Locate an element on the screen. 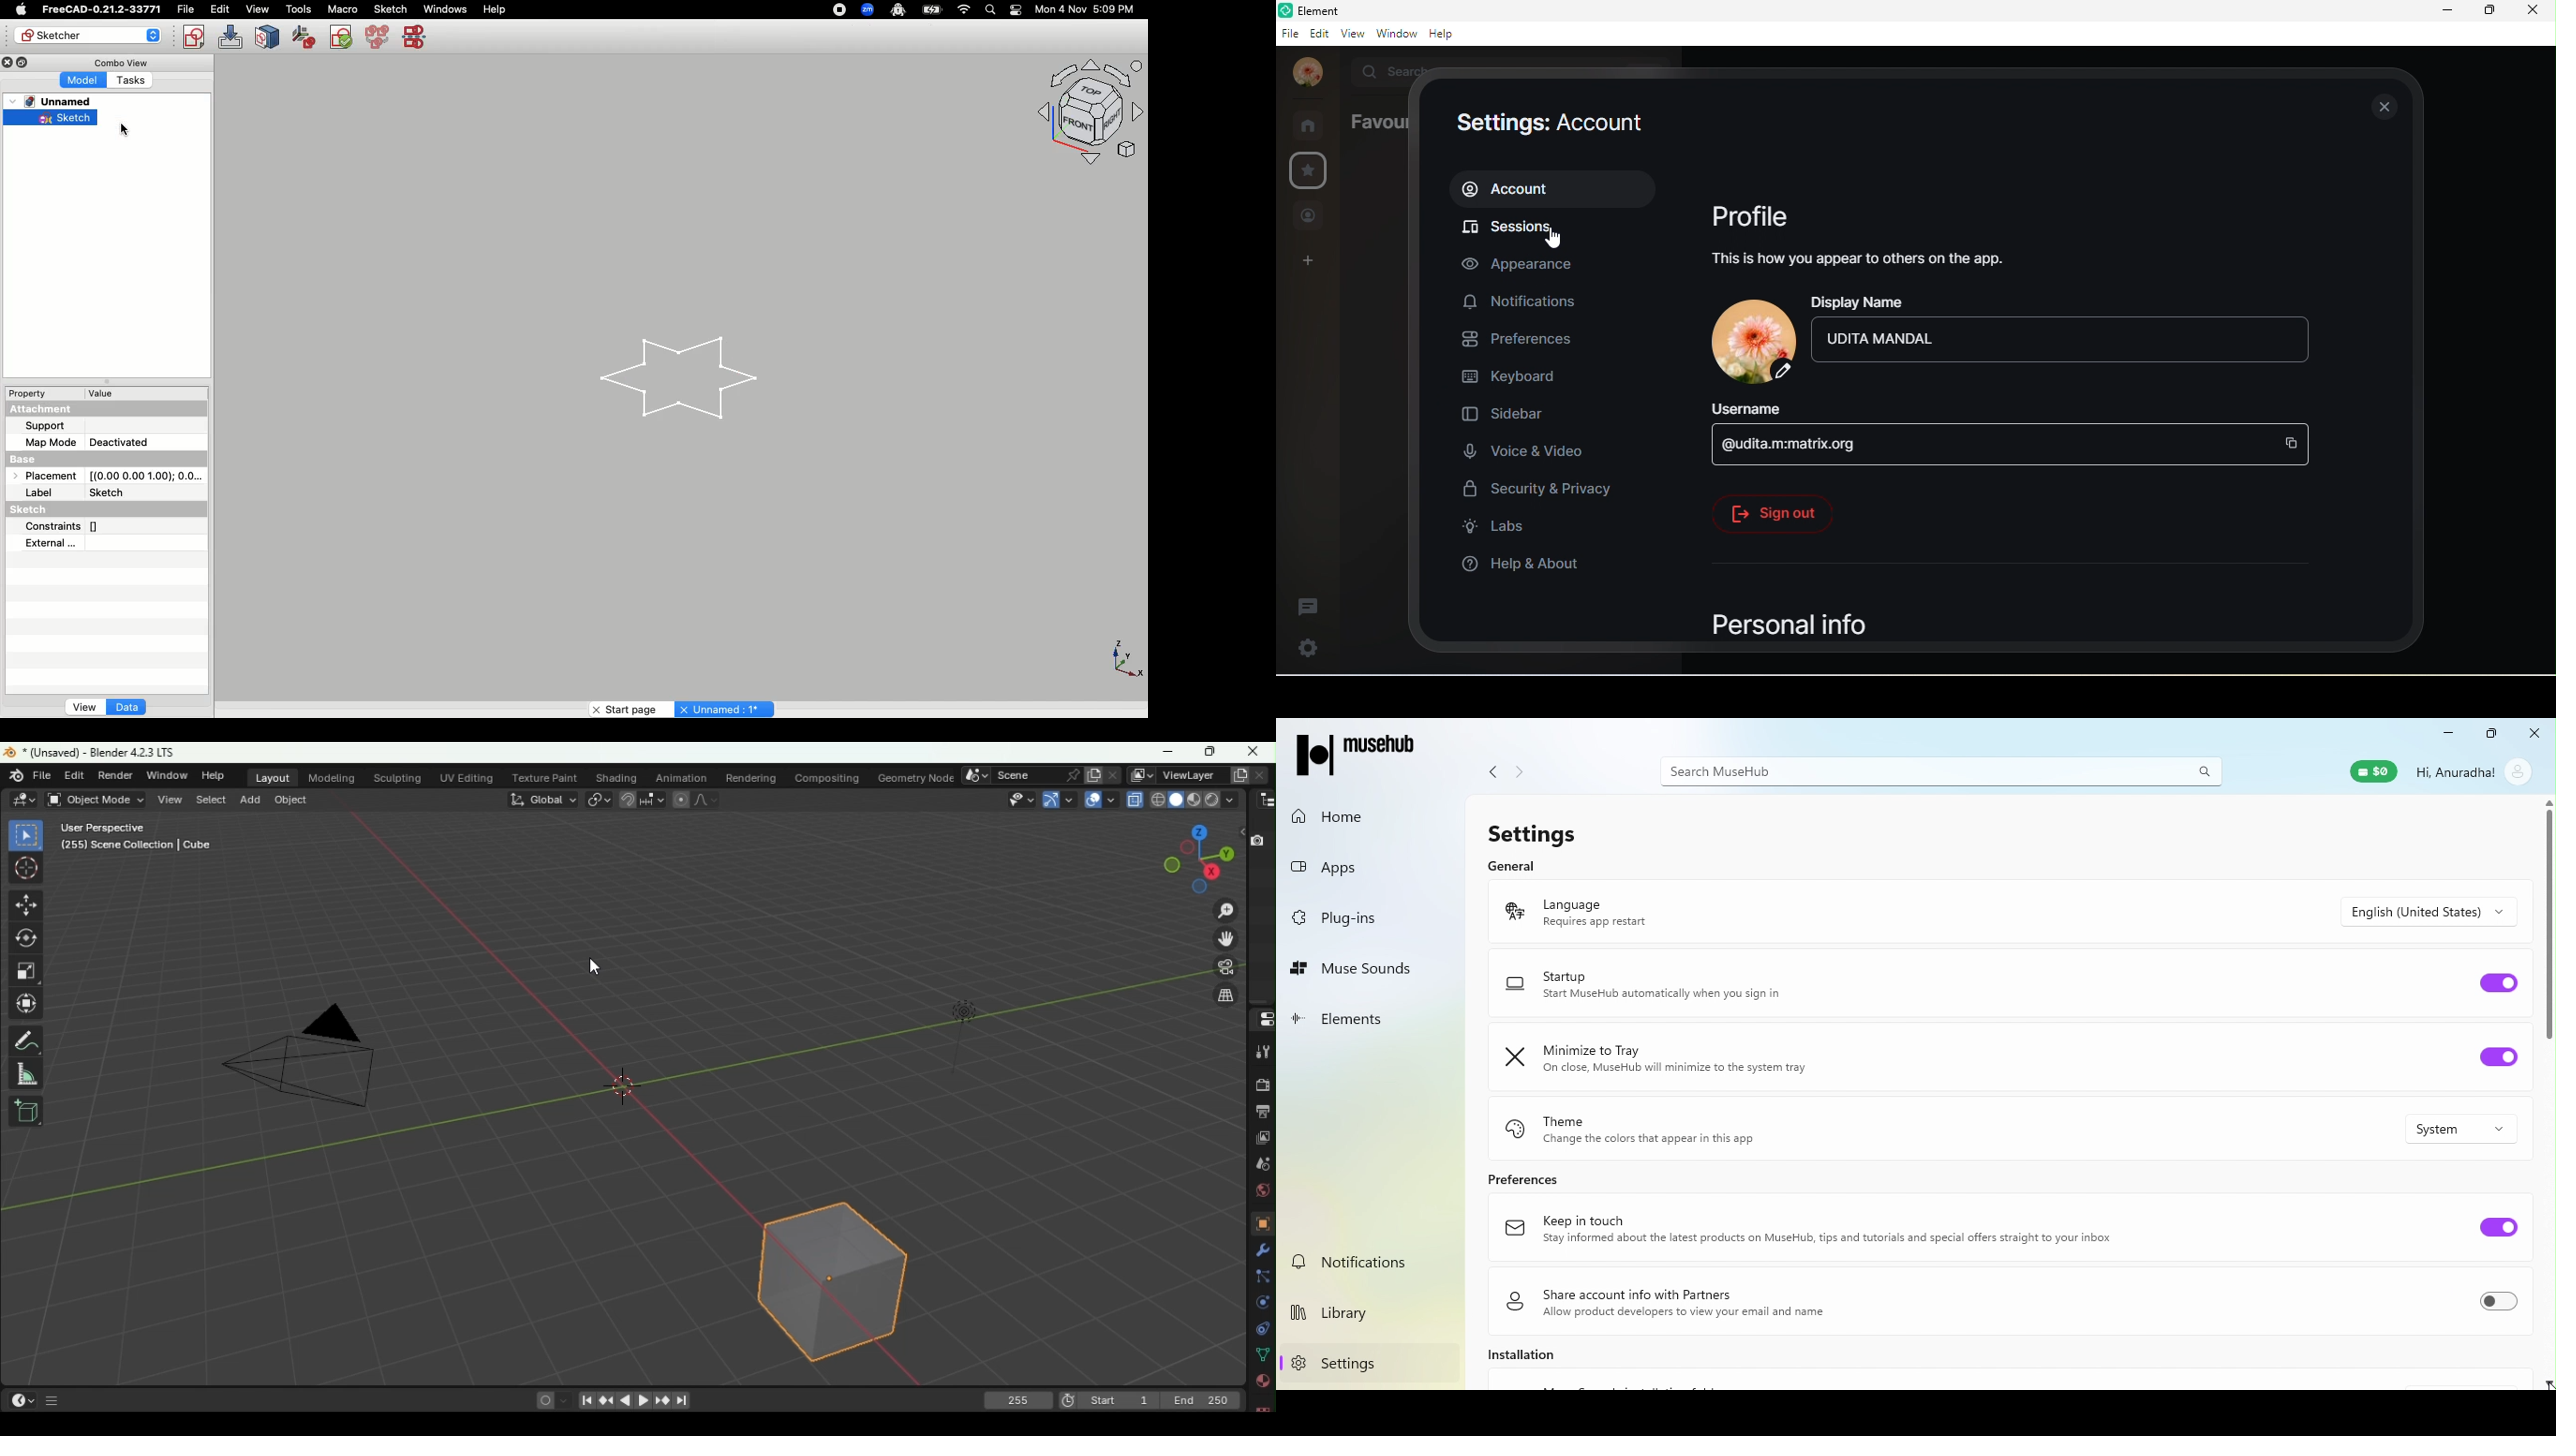  Final frame of the playback/rendering range is located at coordinates (1200, 1401).